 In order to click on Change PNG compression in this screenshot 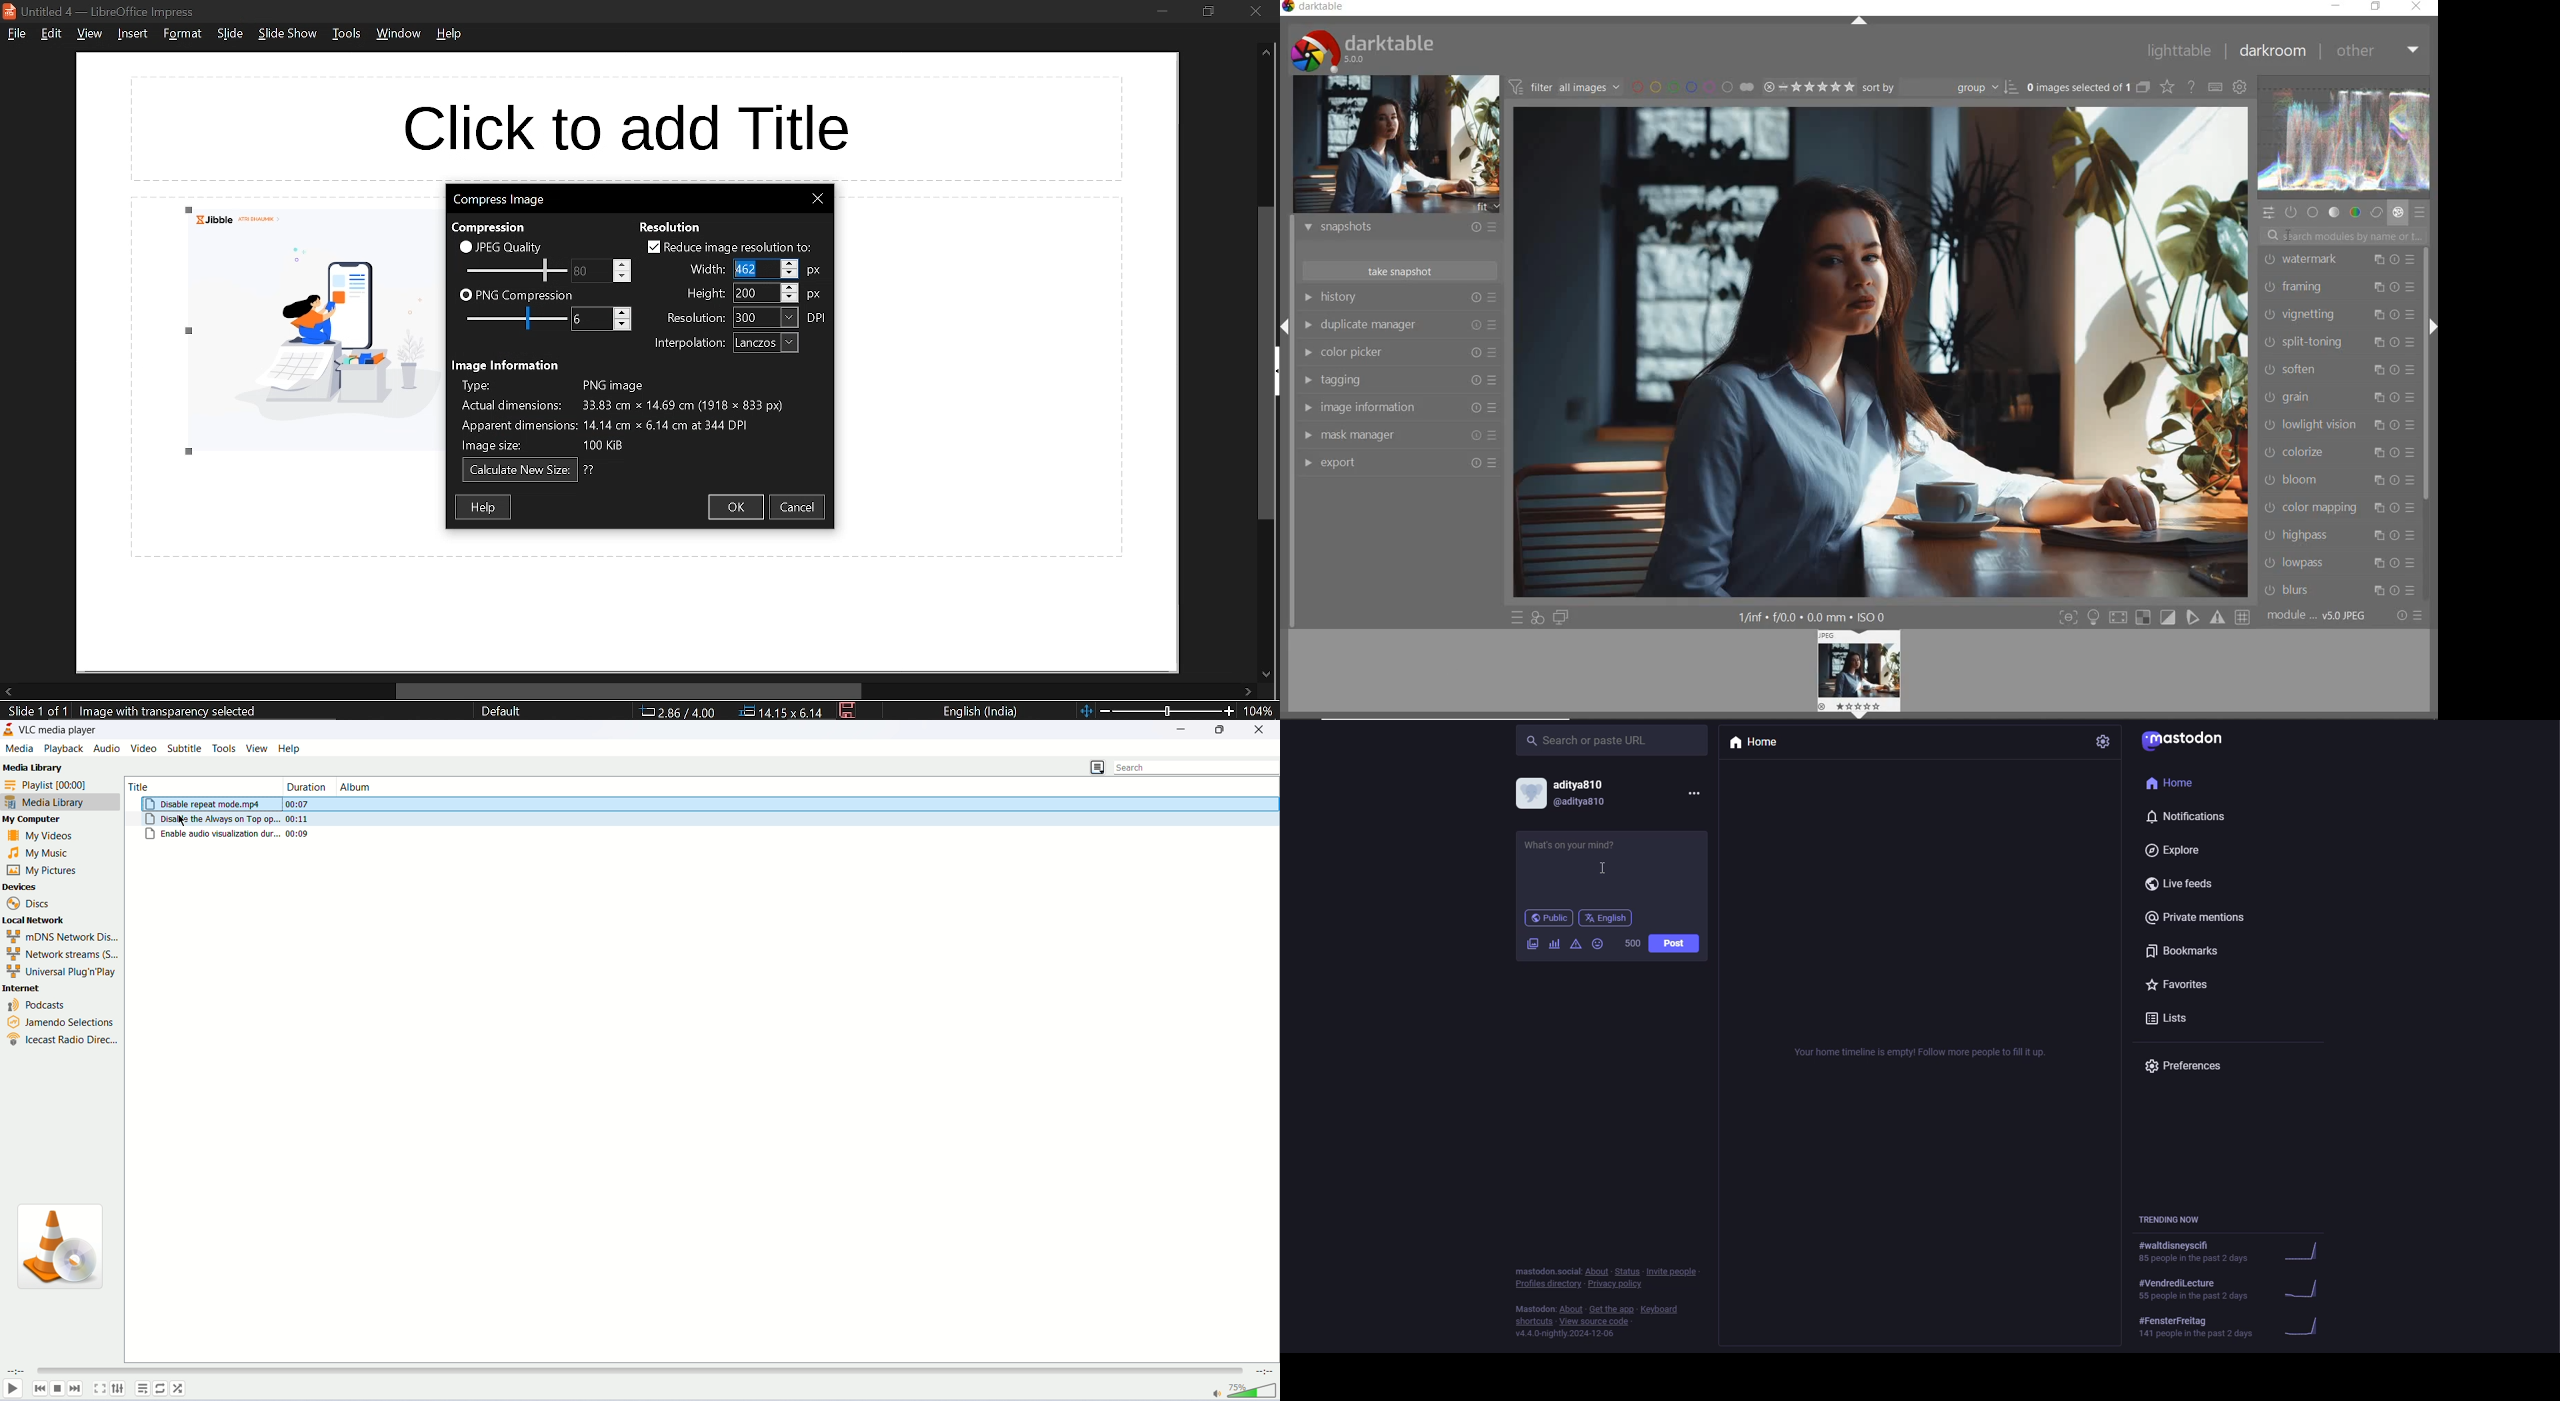, I will do `click(591, 318)`.